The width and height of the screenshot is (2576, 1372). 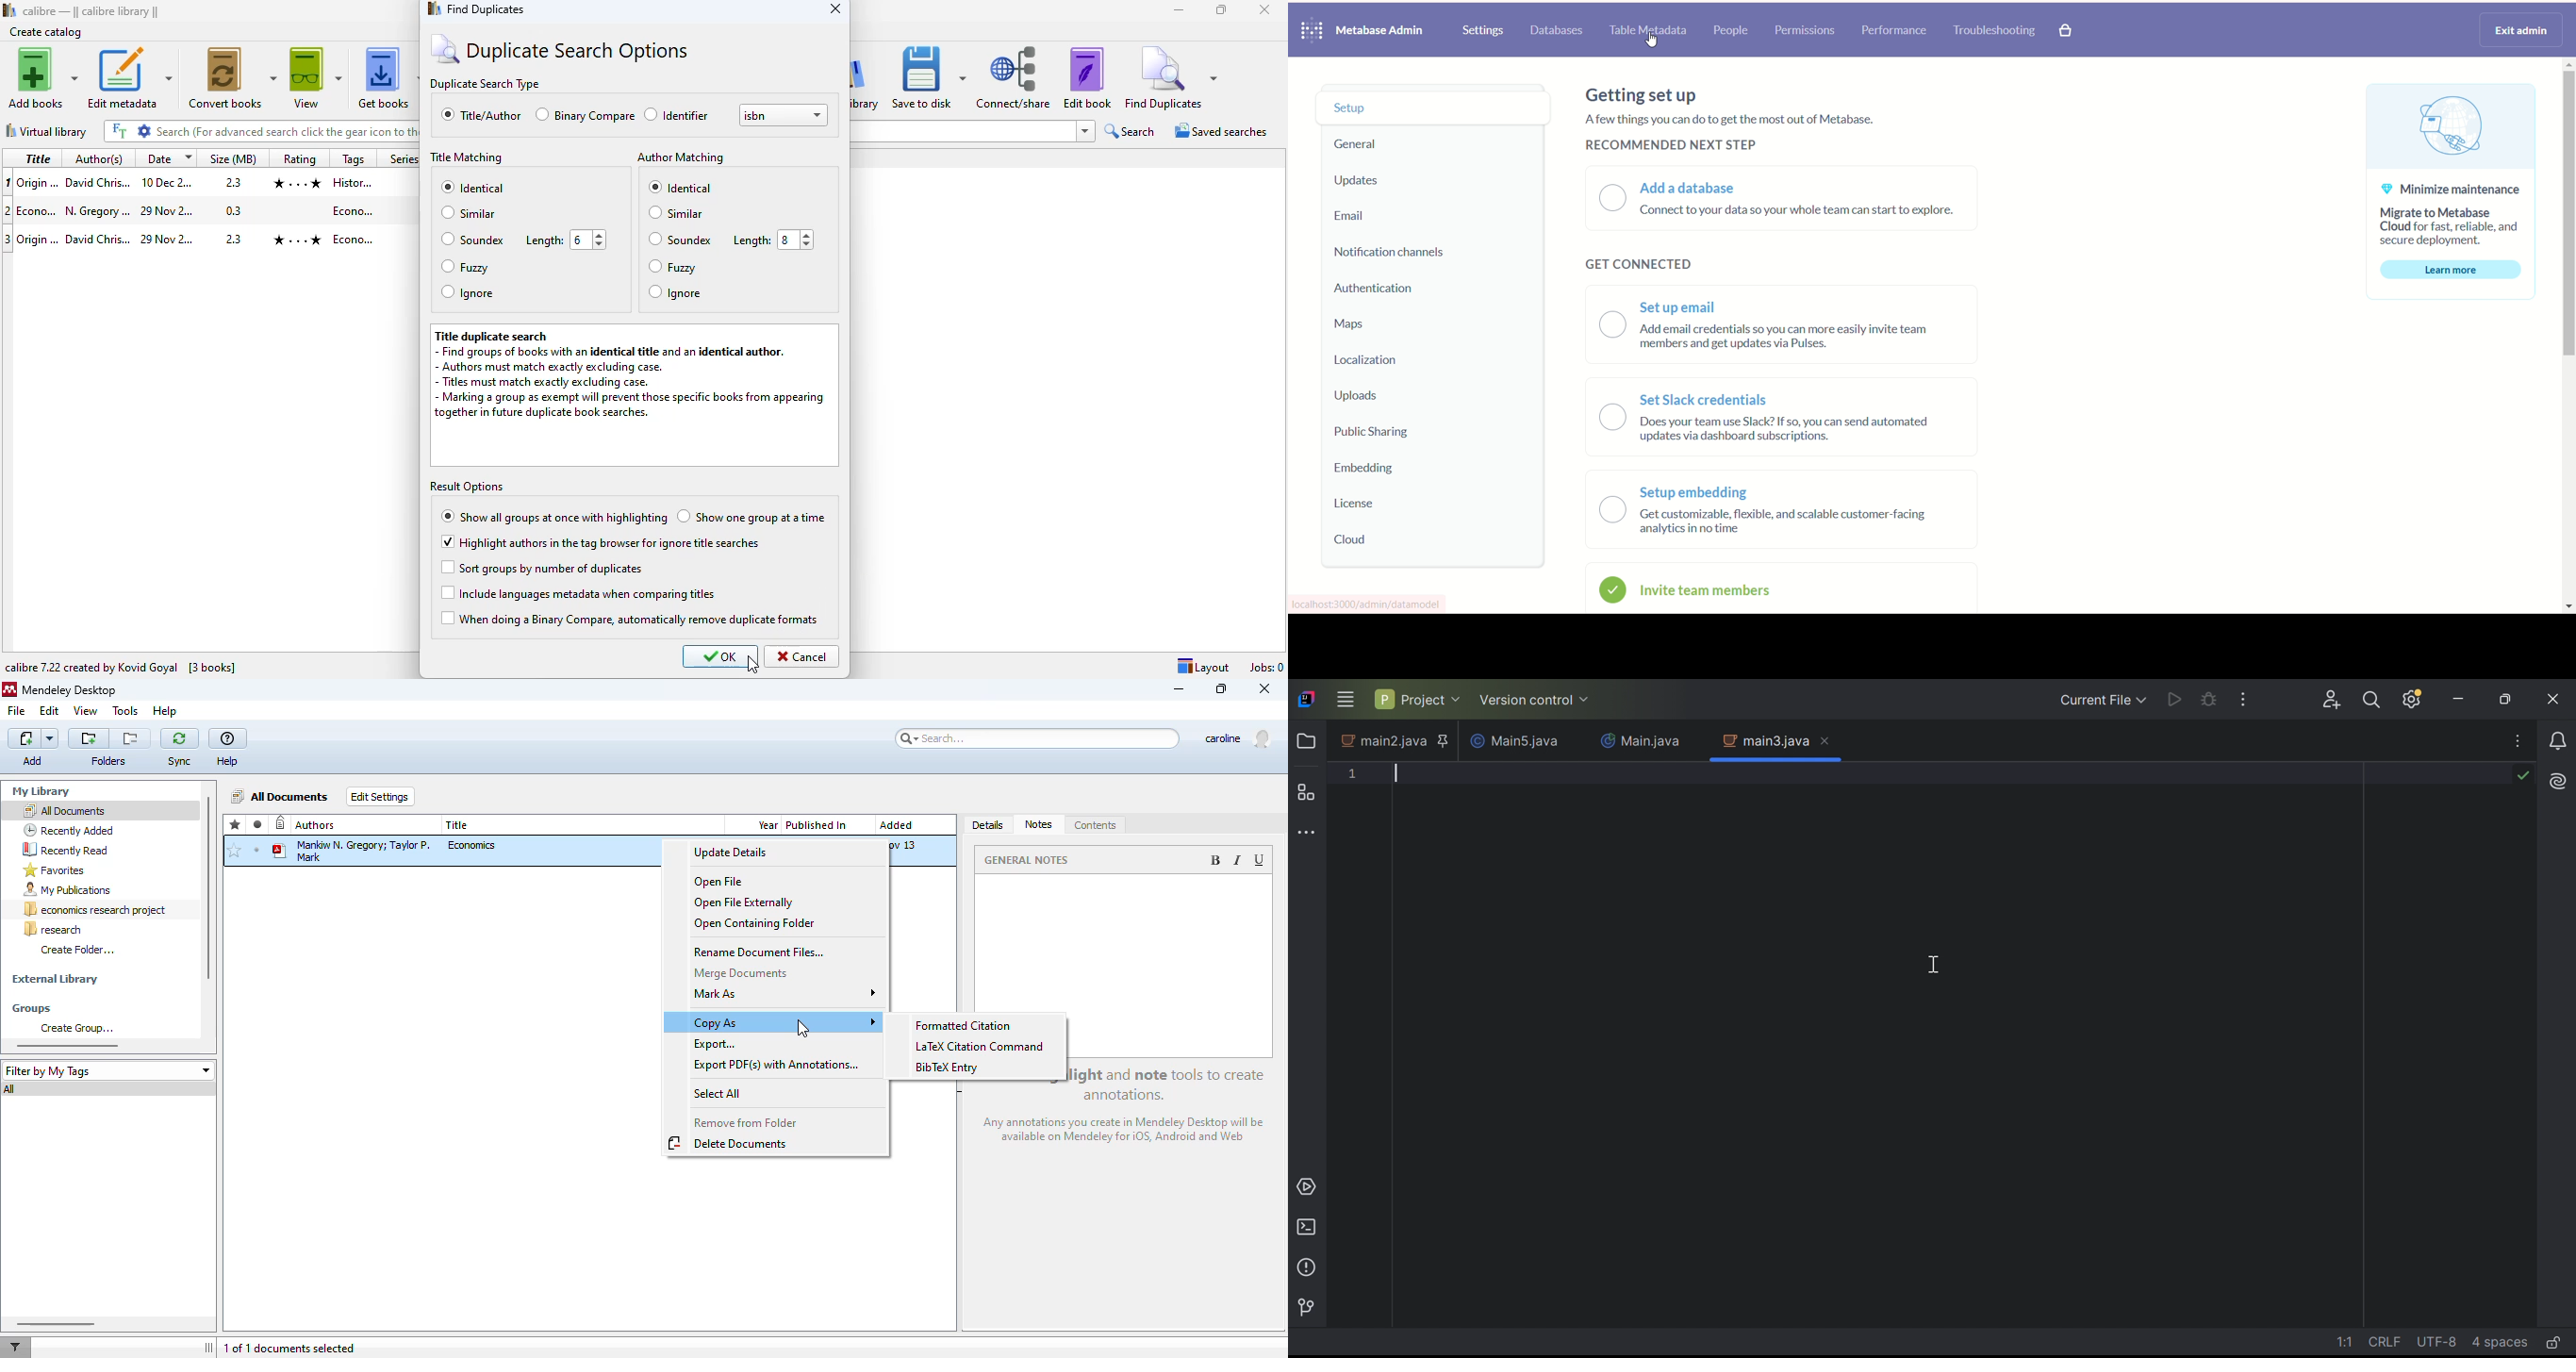 I want to click on tags, so click(x=353, y=158).